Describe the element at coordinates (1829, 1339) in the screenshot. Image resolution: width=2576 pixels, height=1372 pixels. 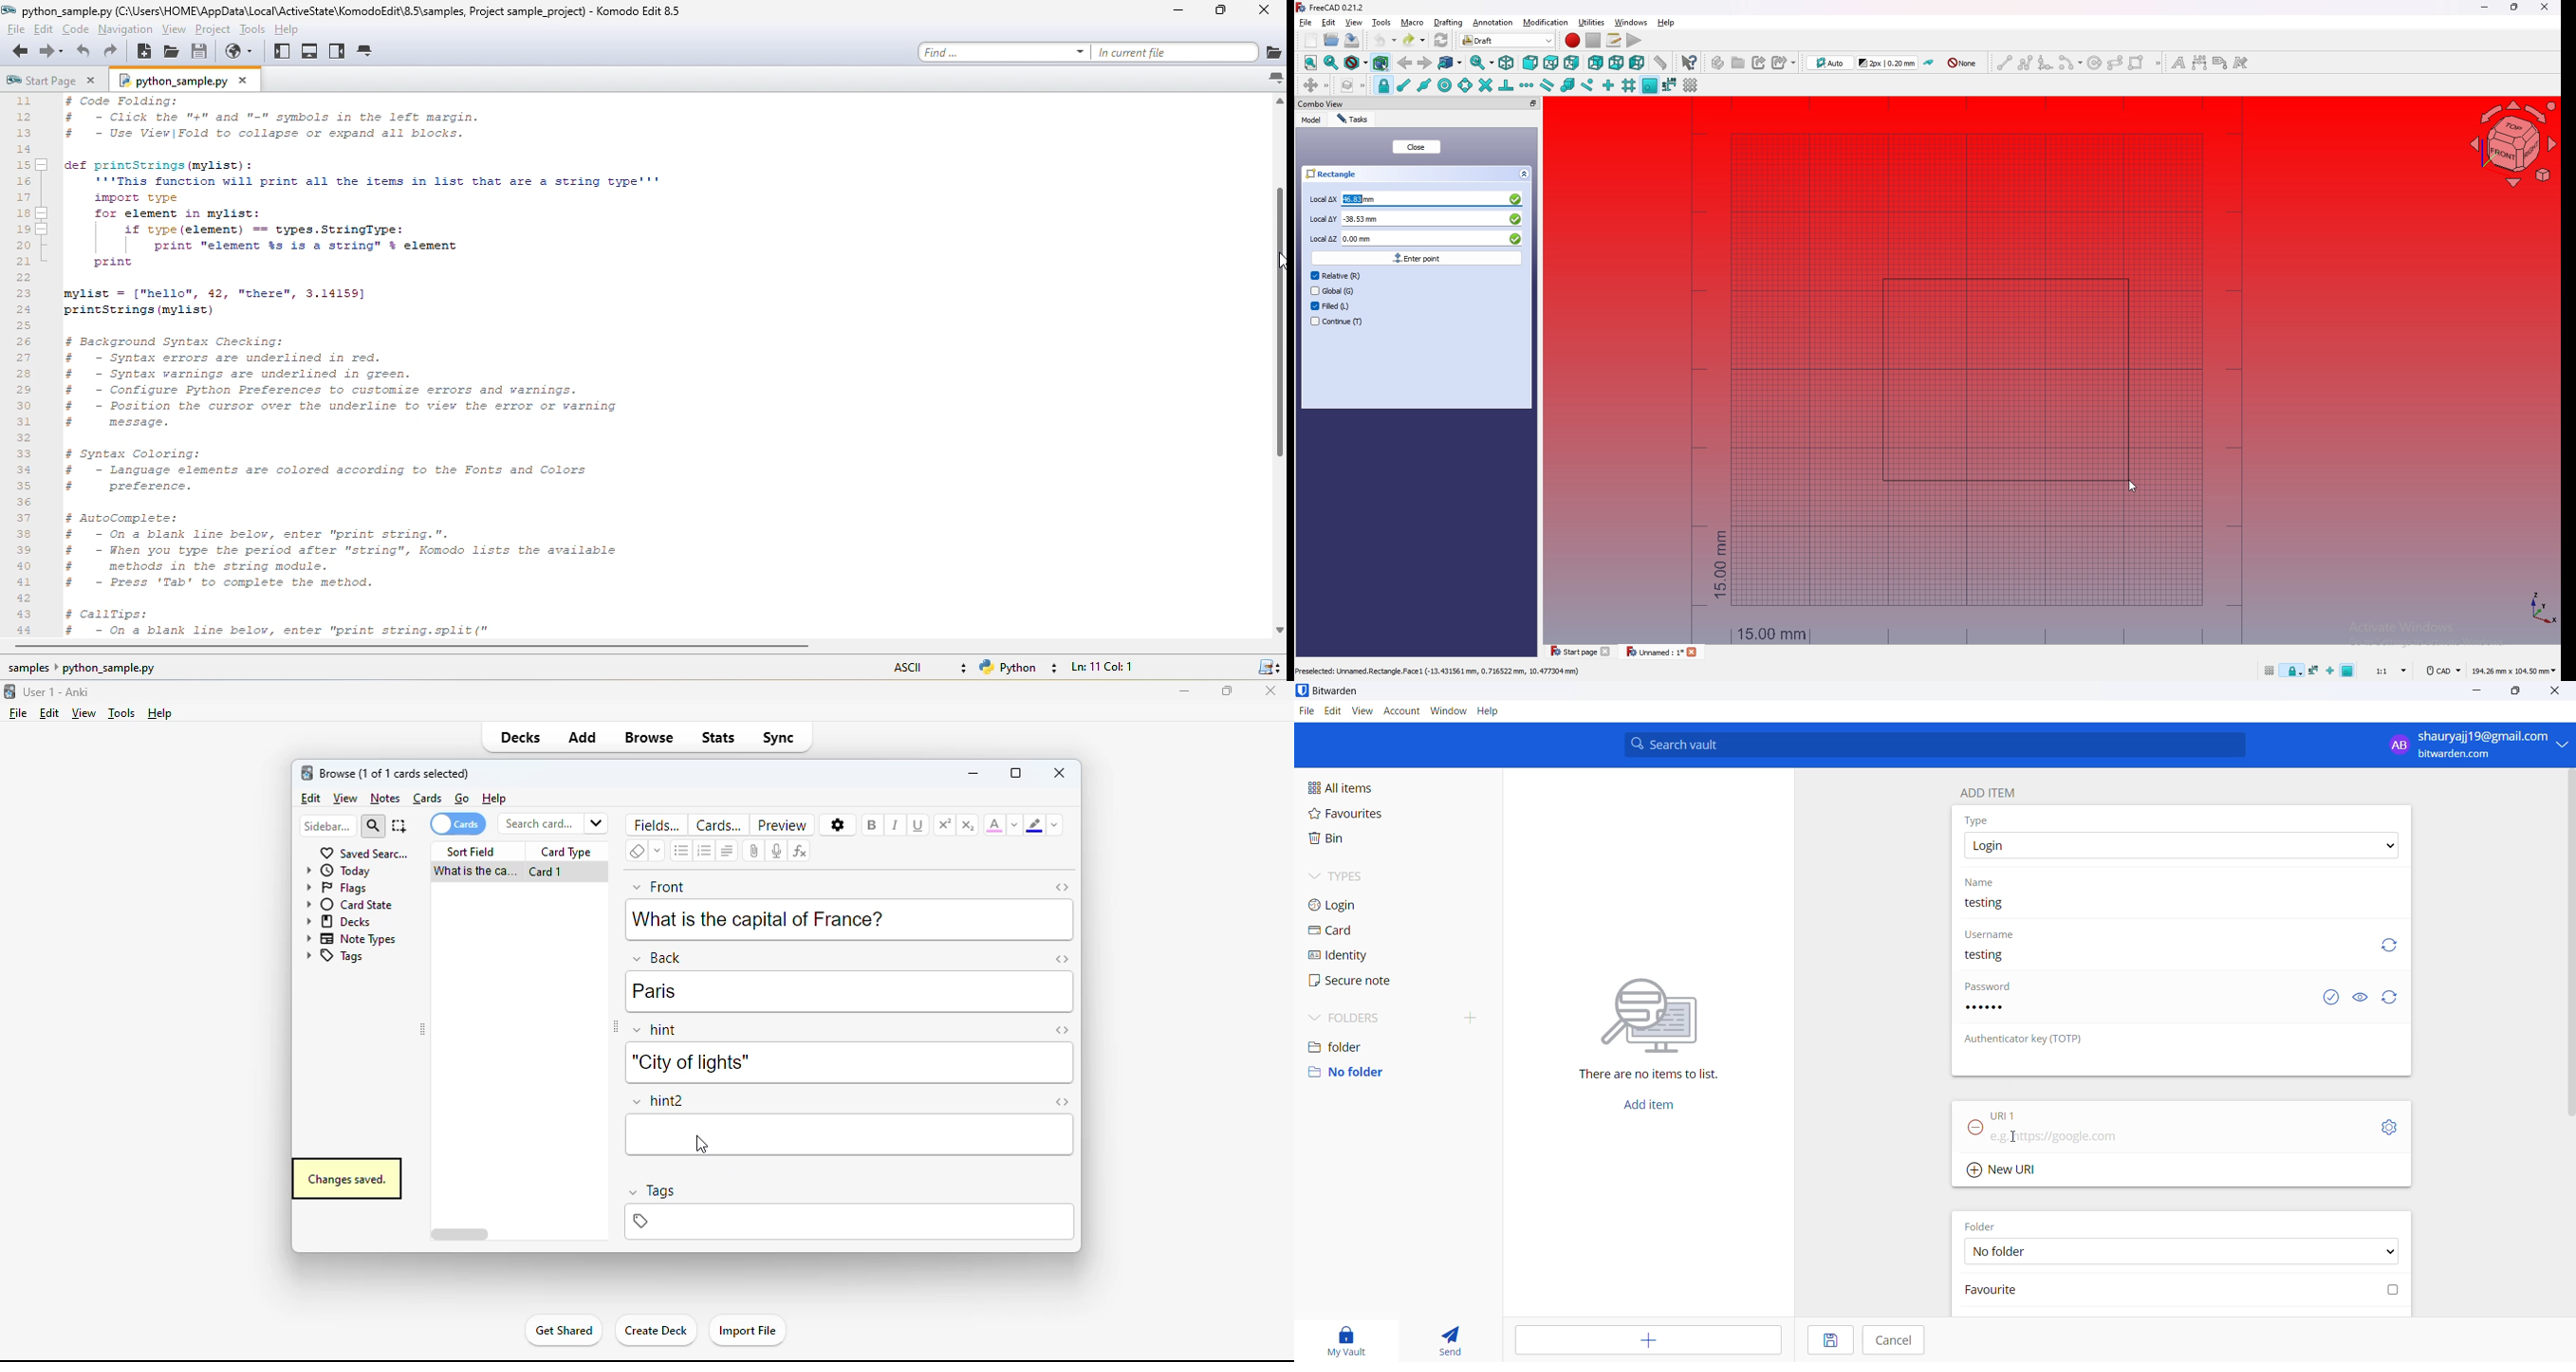
I see `save` at that location.